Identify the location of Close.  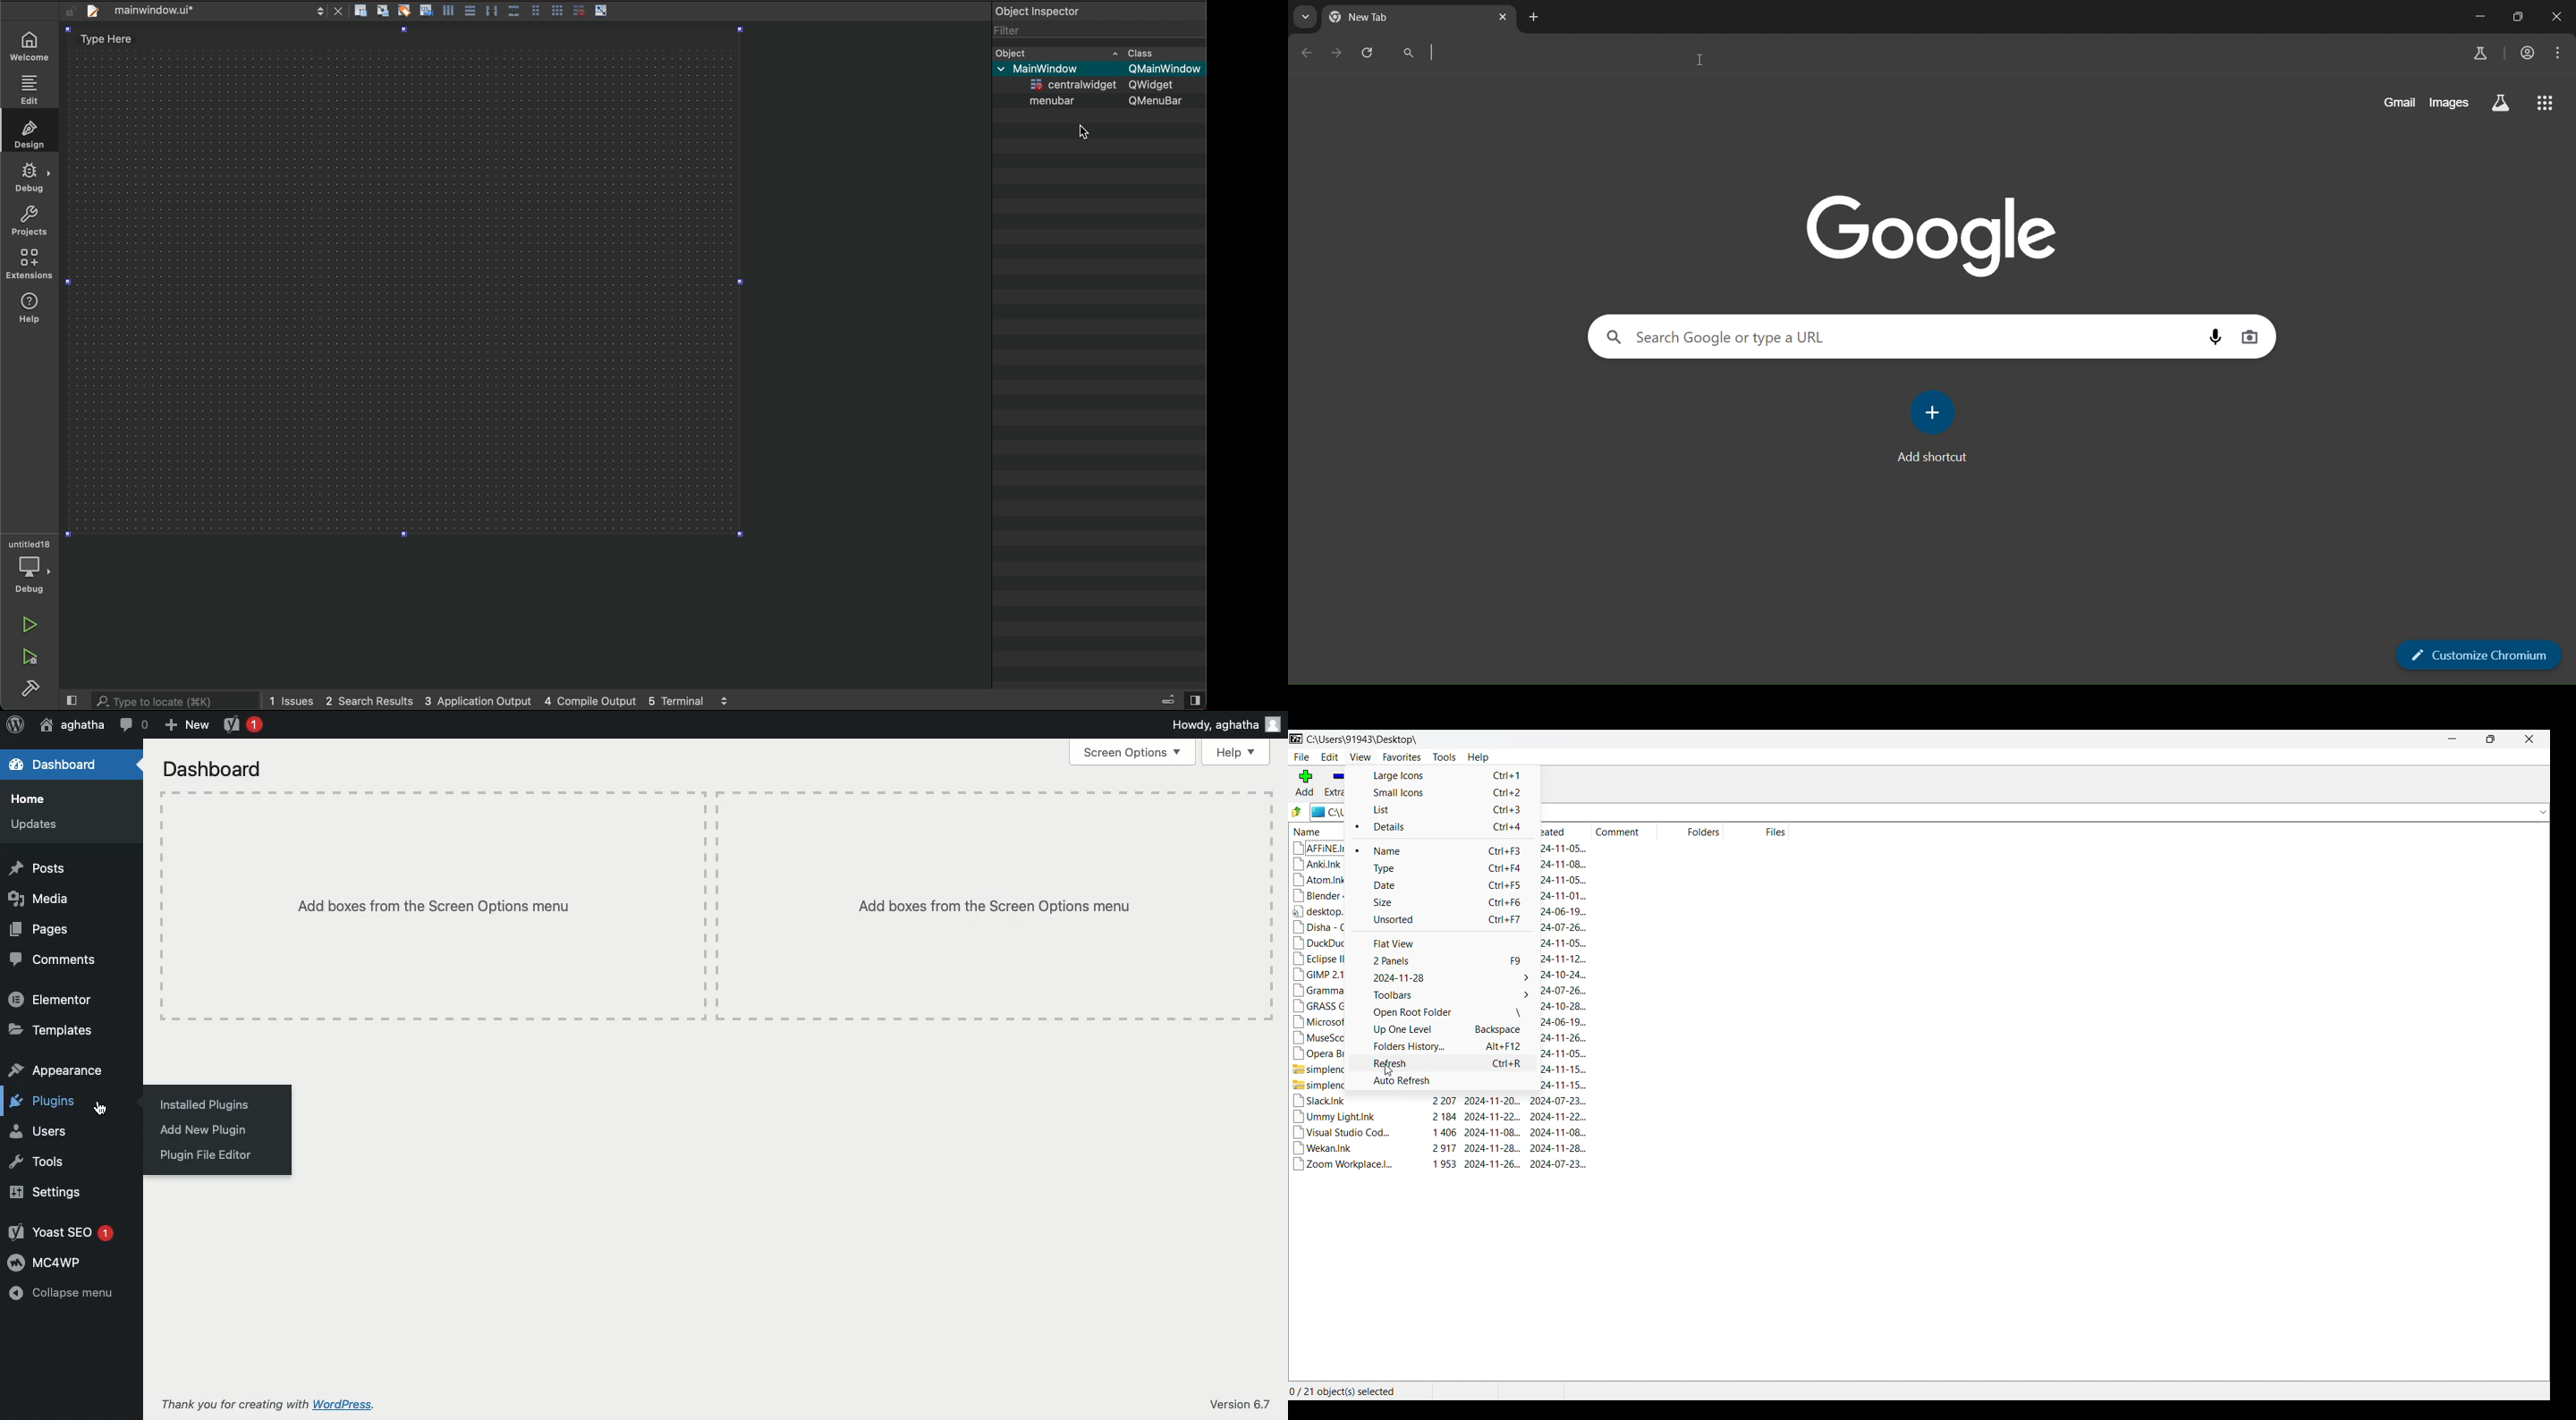
(2530, 739).